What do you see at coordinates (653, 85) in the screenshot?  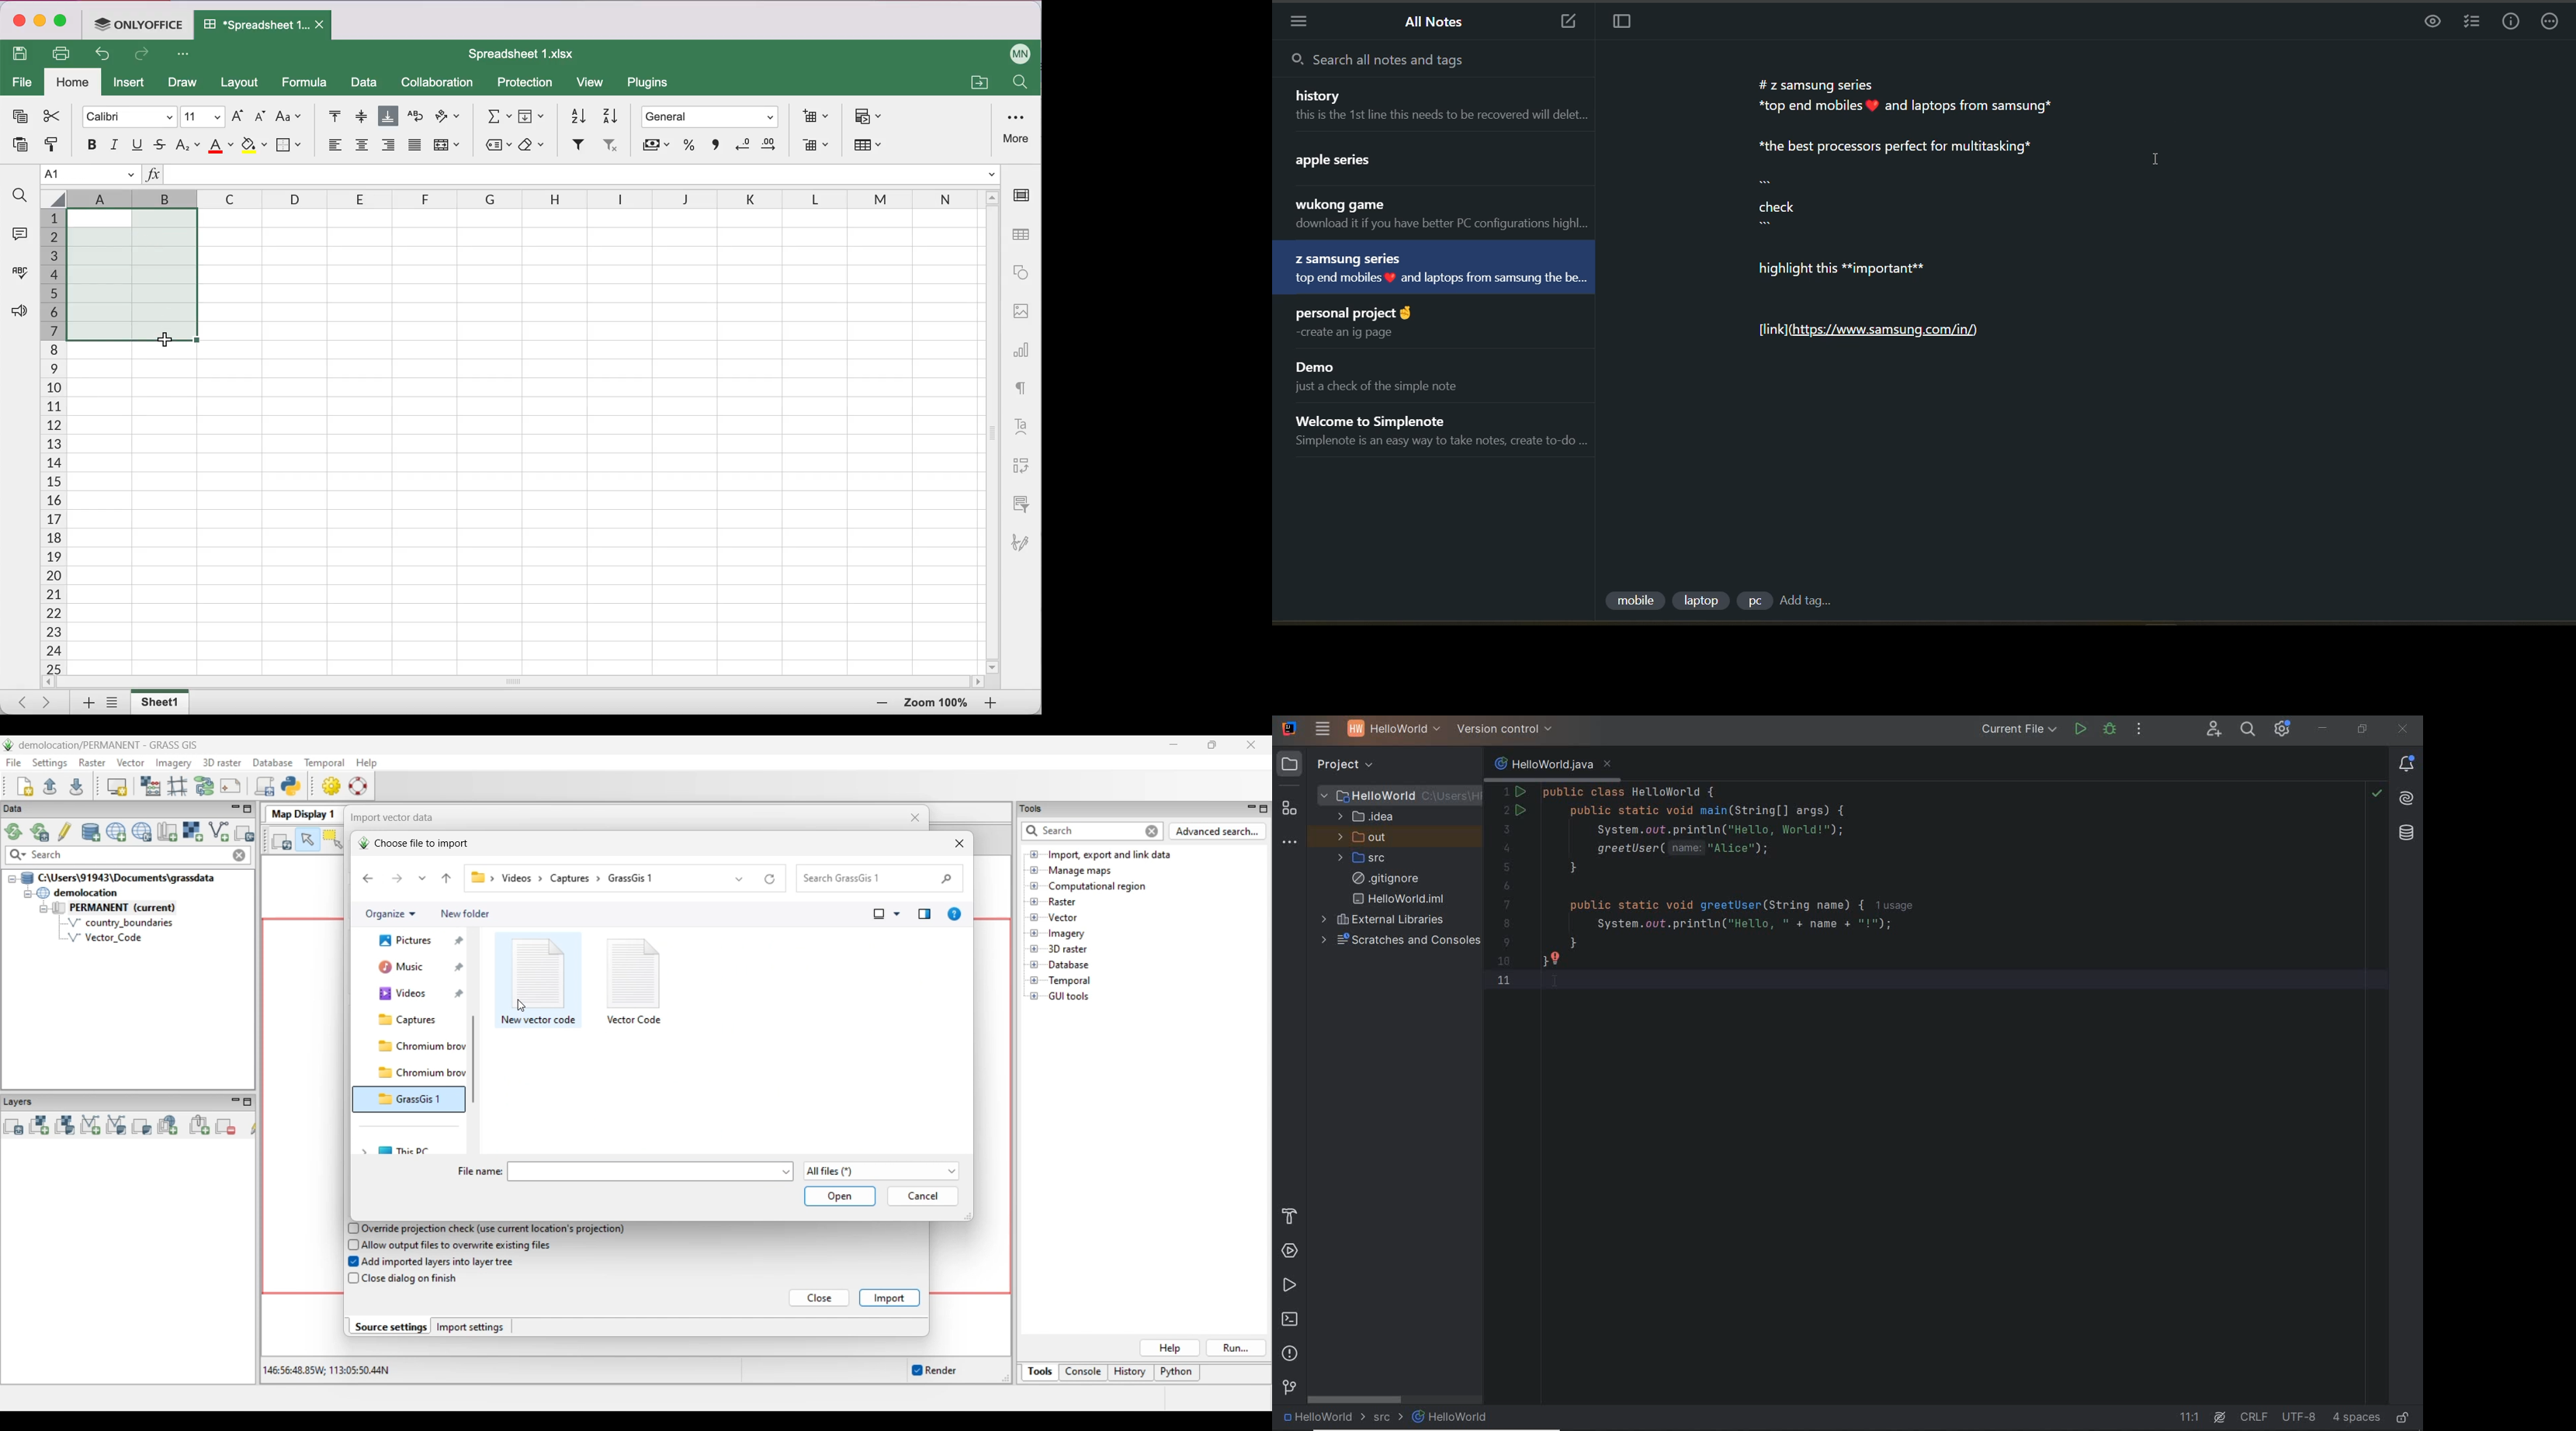 I see `plugins` at bounding box center [653, 85].